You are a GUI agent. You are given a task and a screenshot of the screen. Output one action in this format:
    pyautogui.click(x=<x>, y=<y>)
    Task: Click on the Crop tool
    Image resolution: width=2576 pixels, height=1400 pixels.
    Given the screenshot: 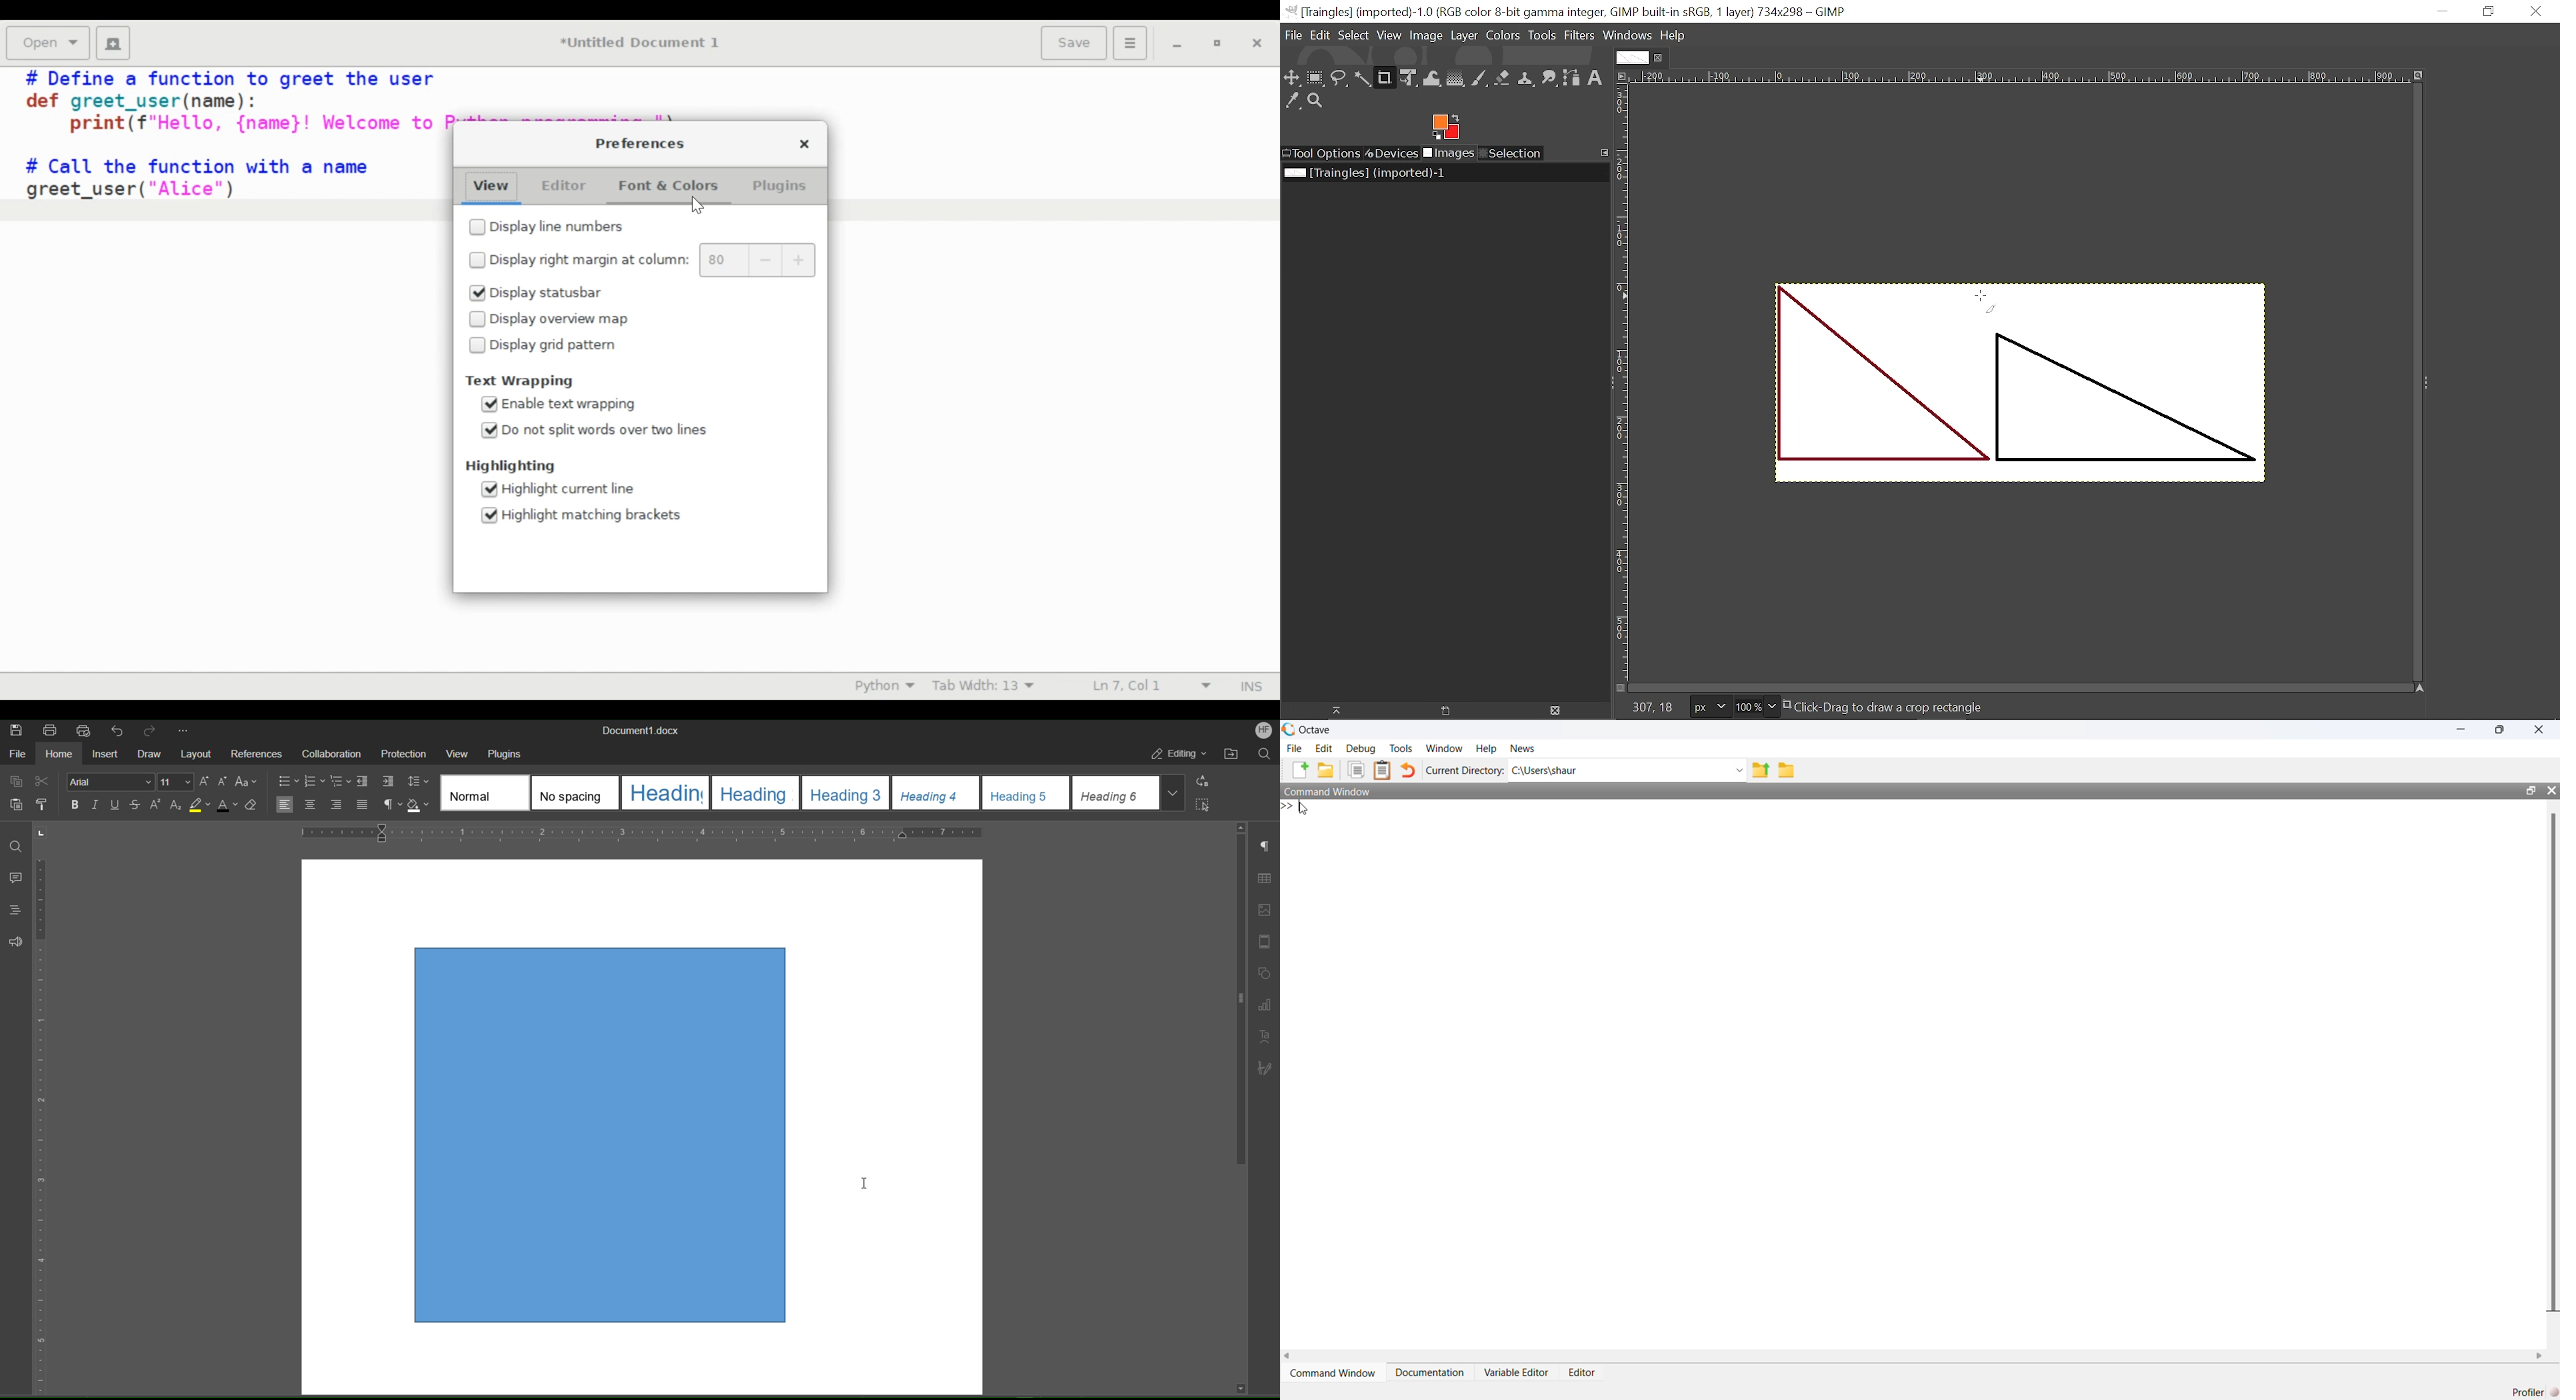 What is the action you would take?
    pyautogui.click(x=1385, y=79)
    